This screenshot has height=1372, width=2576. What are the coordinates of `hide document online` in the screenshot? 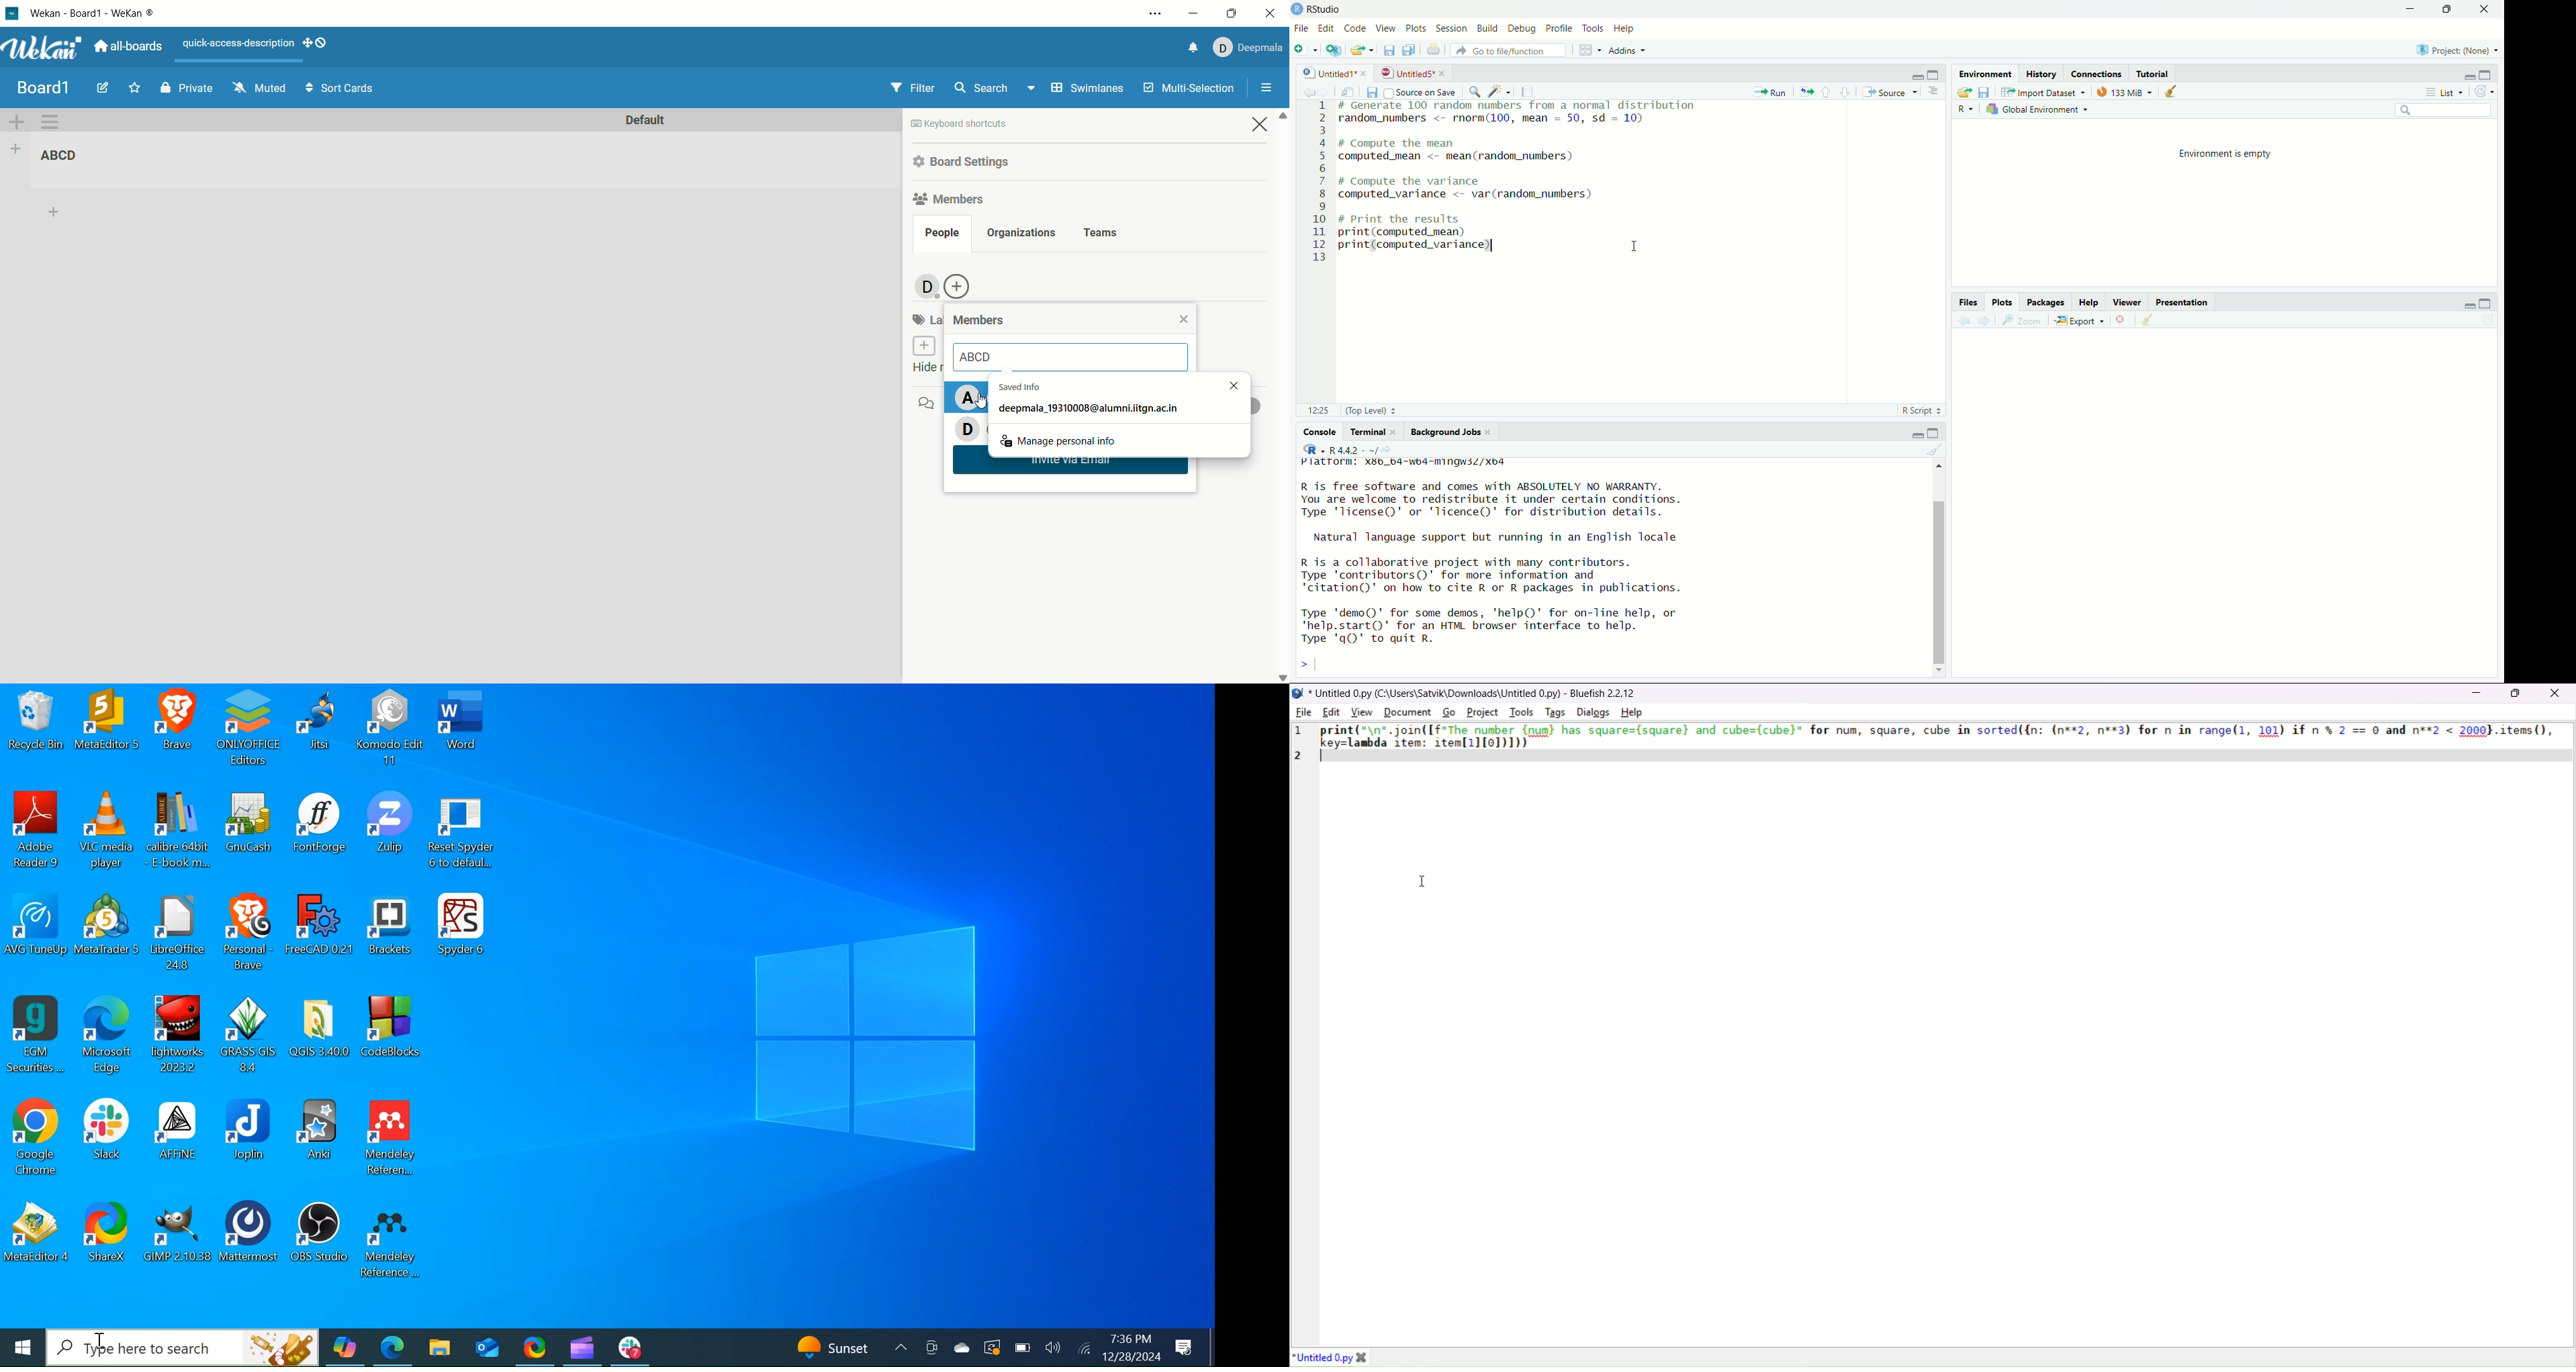 It's located at (1936, 92).